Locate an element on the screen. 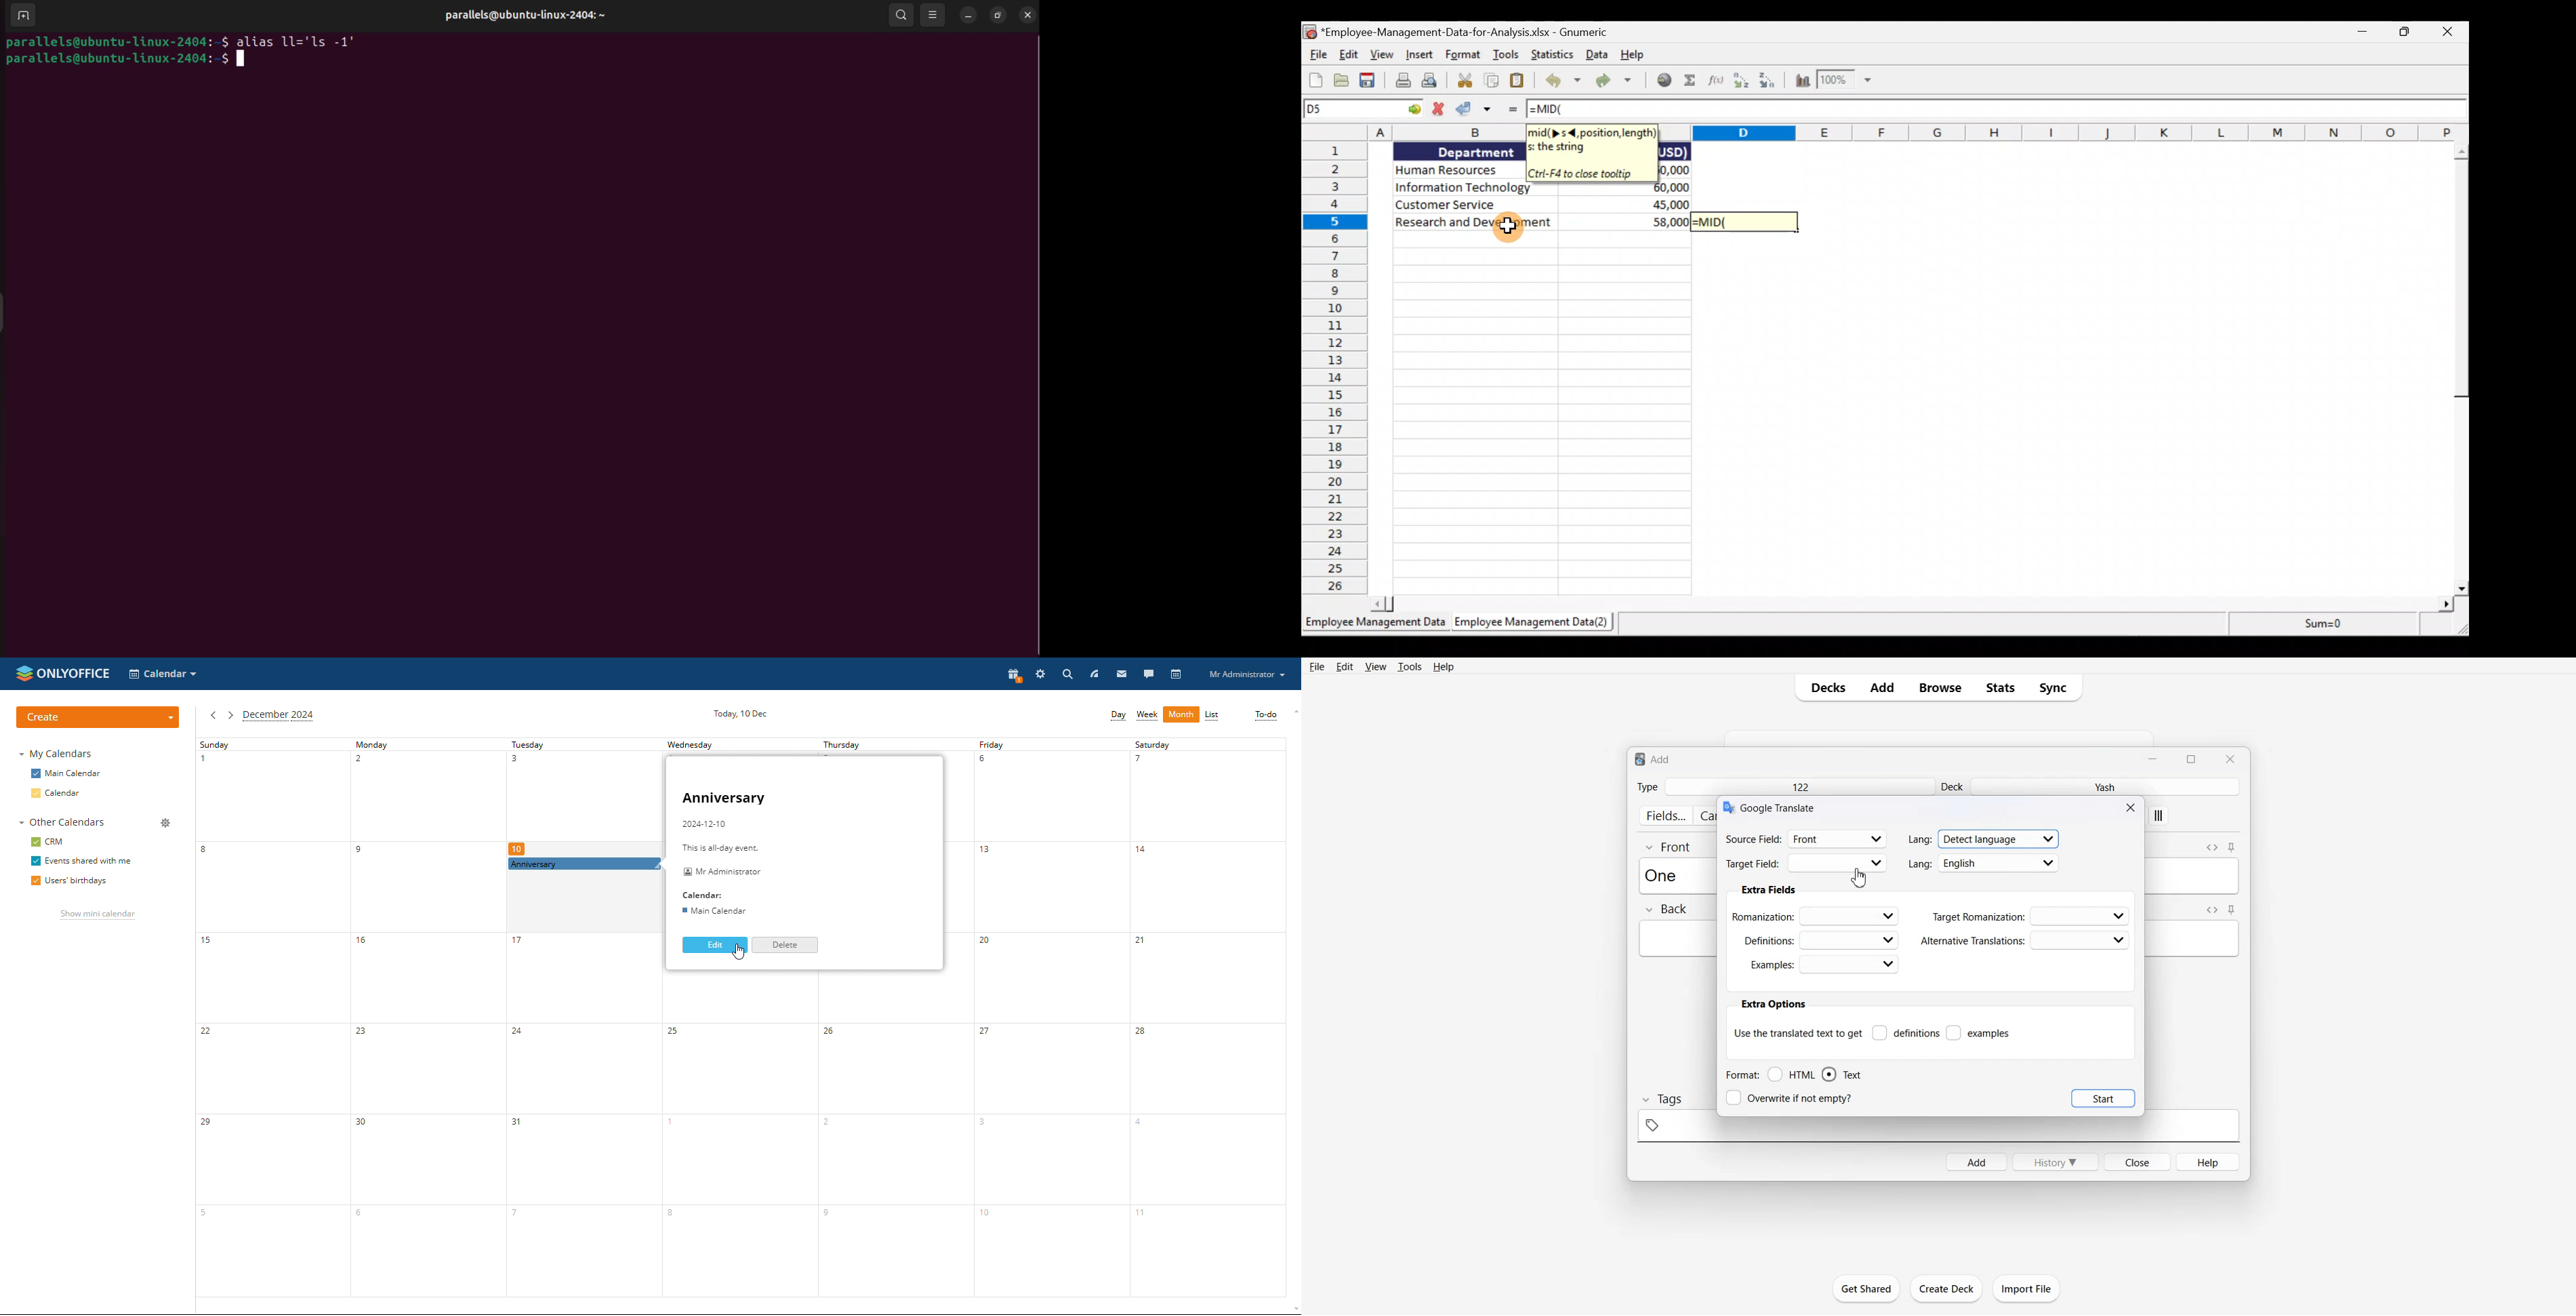  Toggle sticky is located at coordinates (2233, 848).